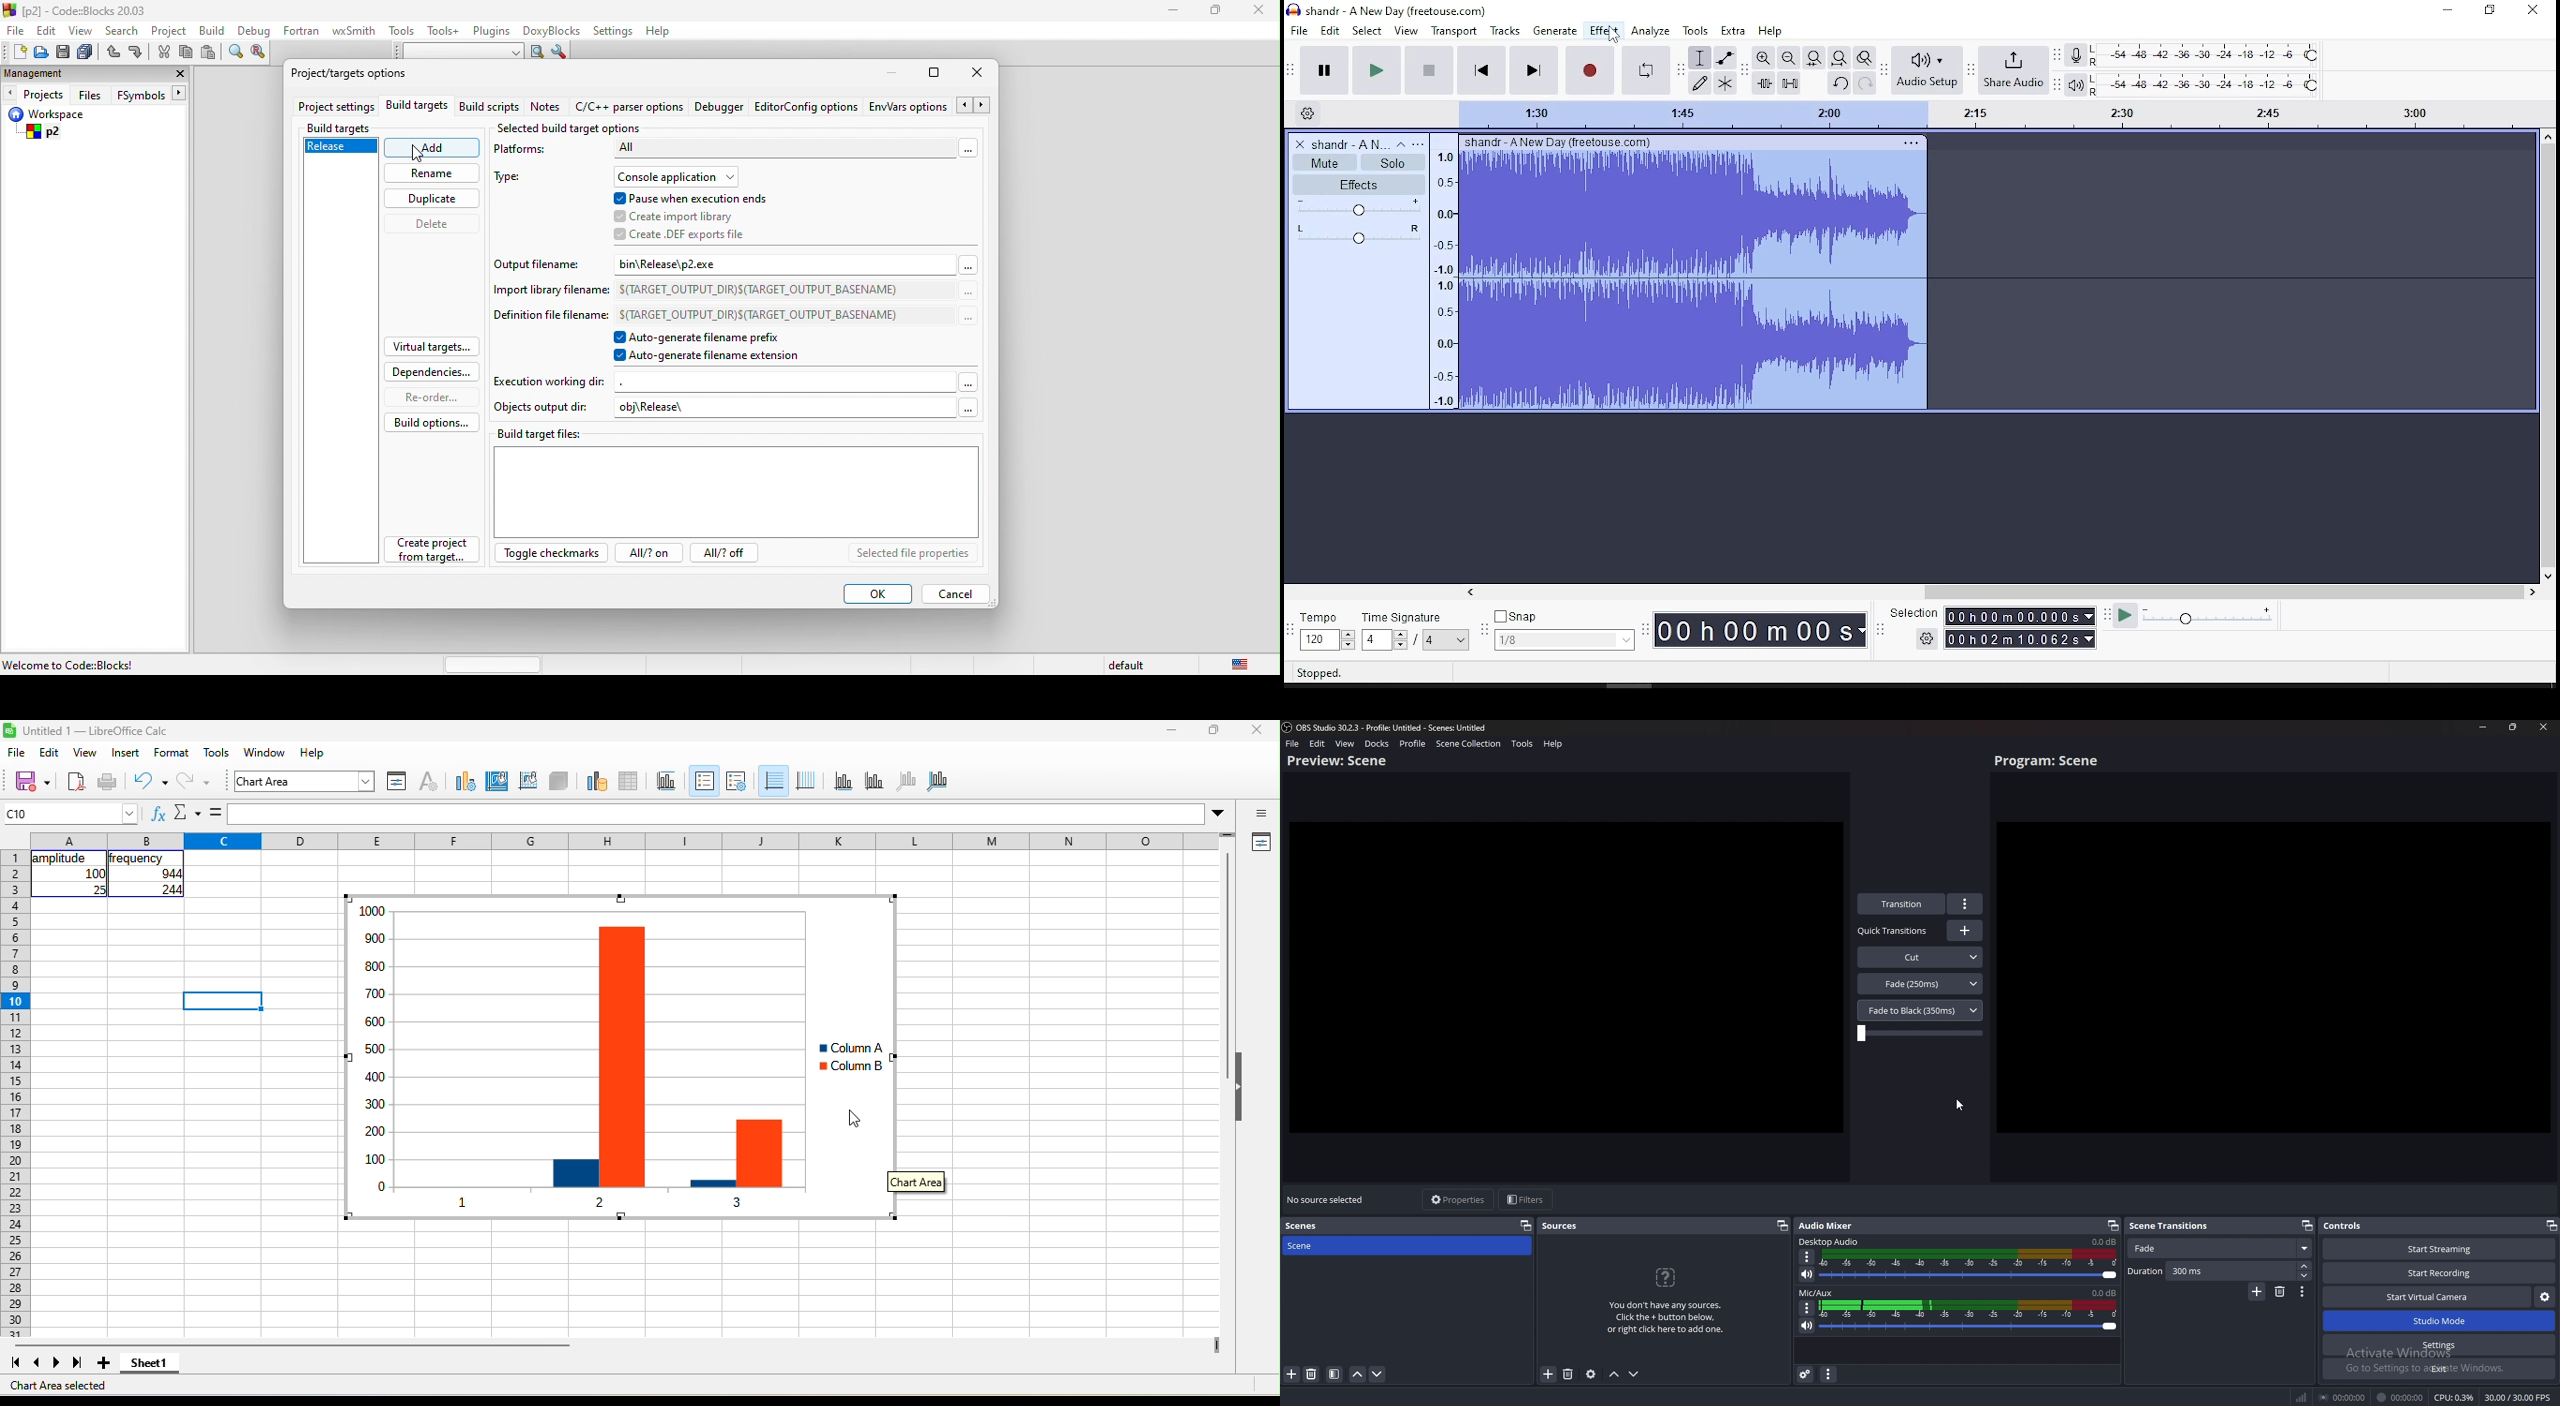 The image size is (2576, 1428). I want to click on Duration, so click(2219, 1272).